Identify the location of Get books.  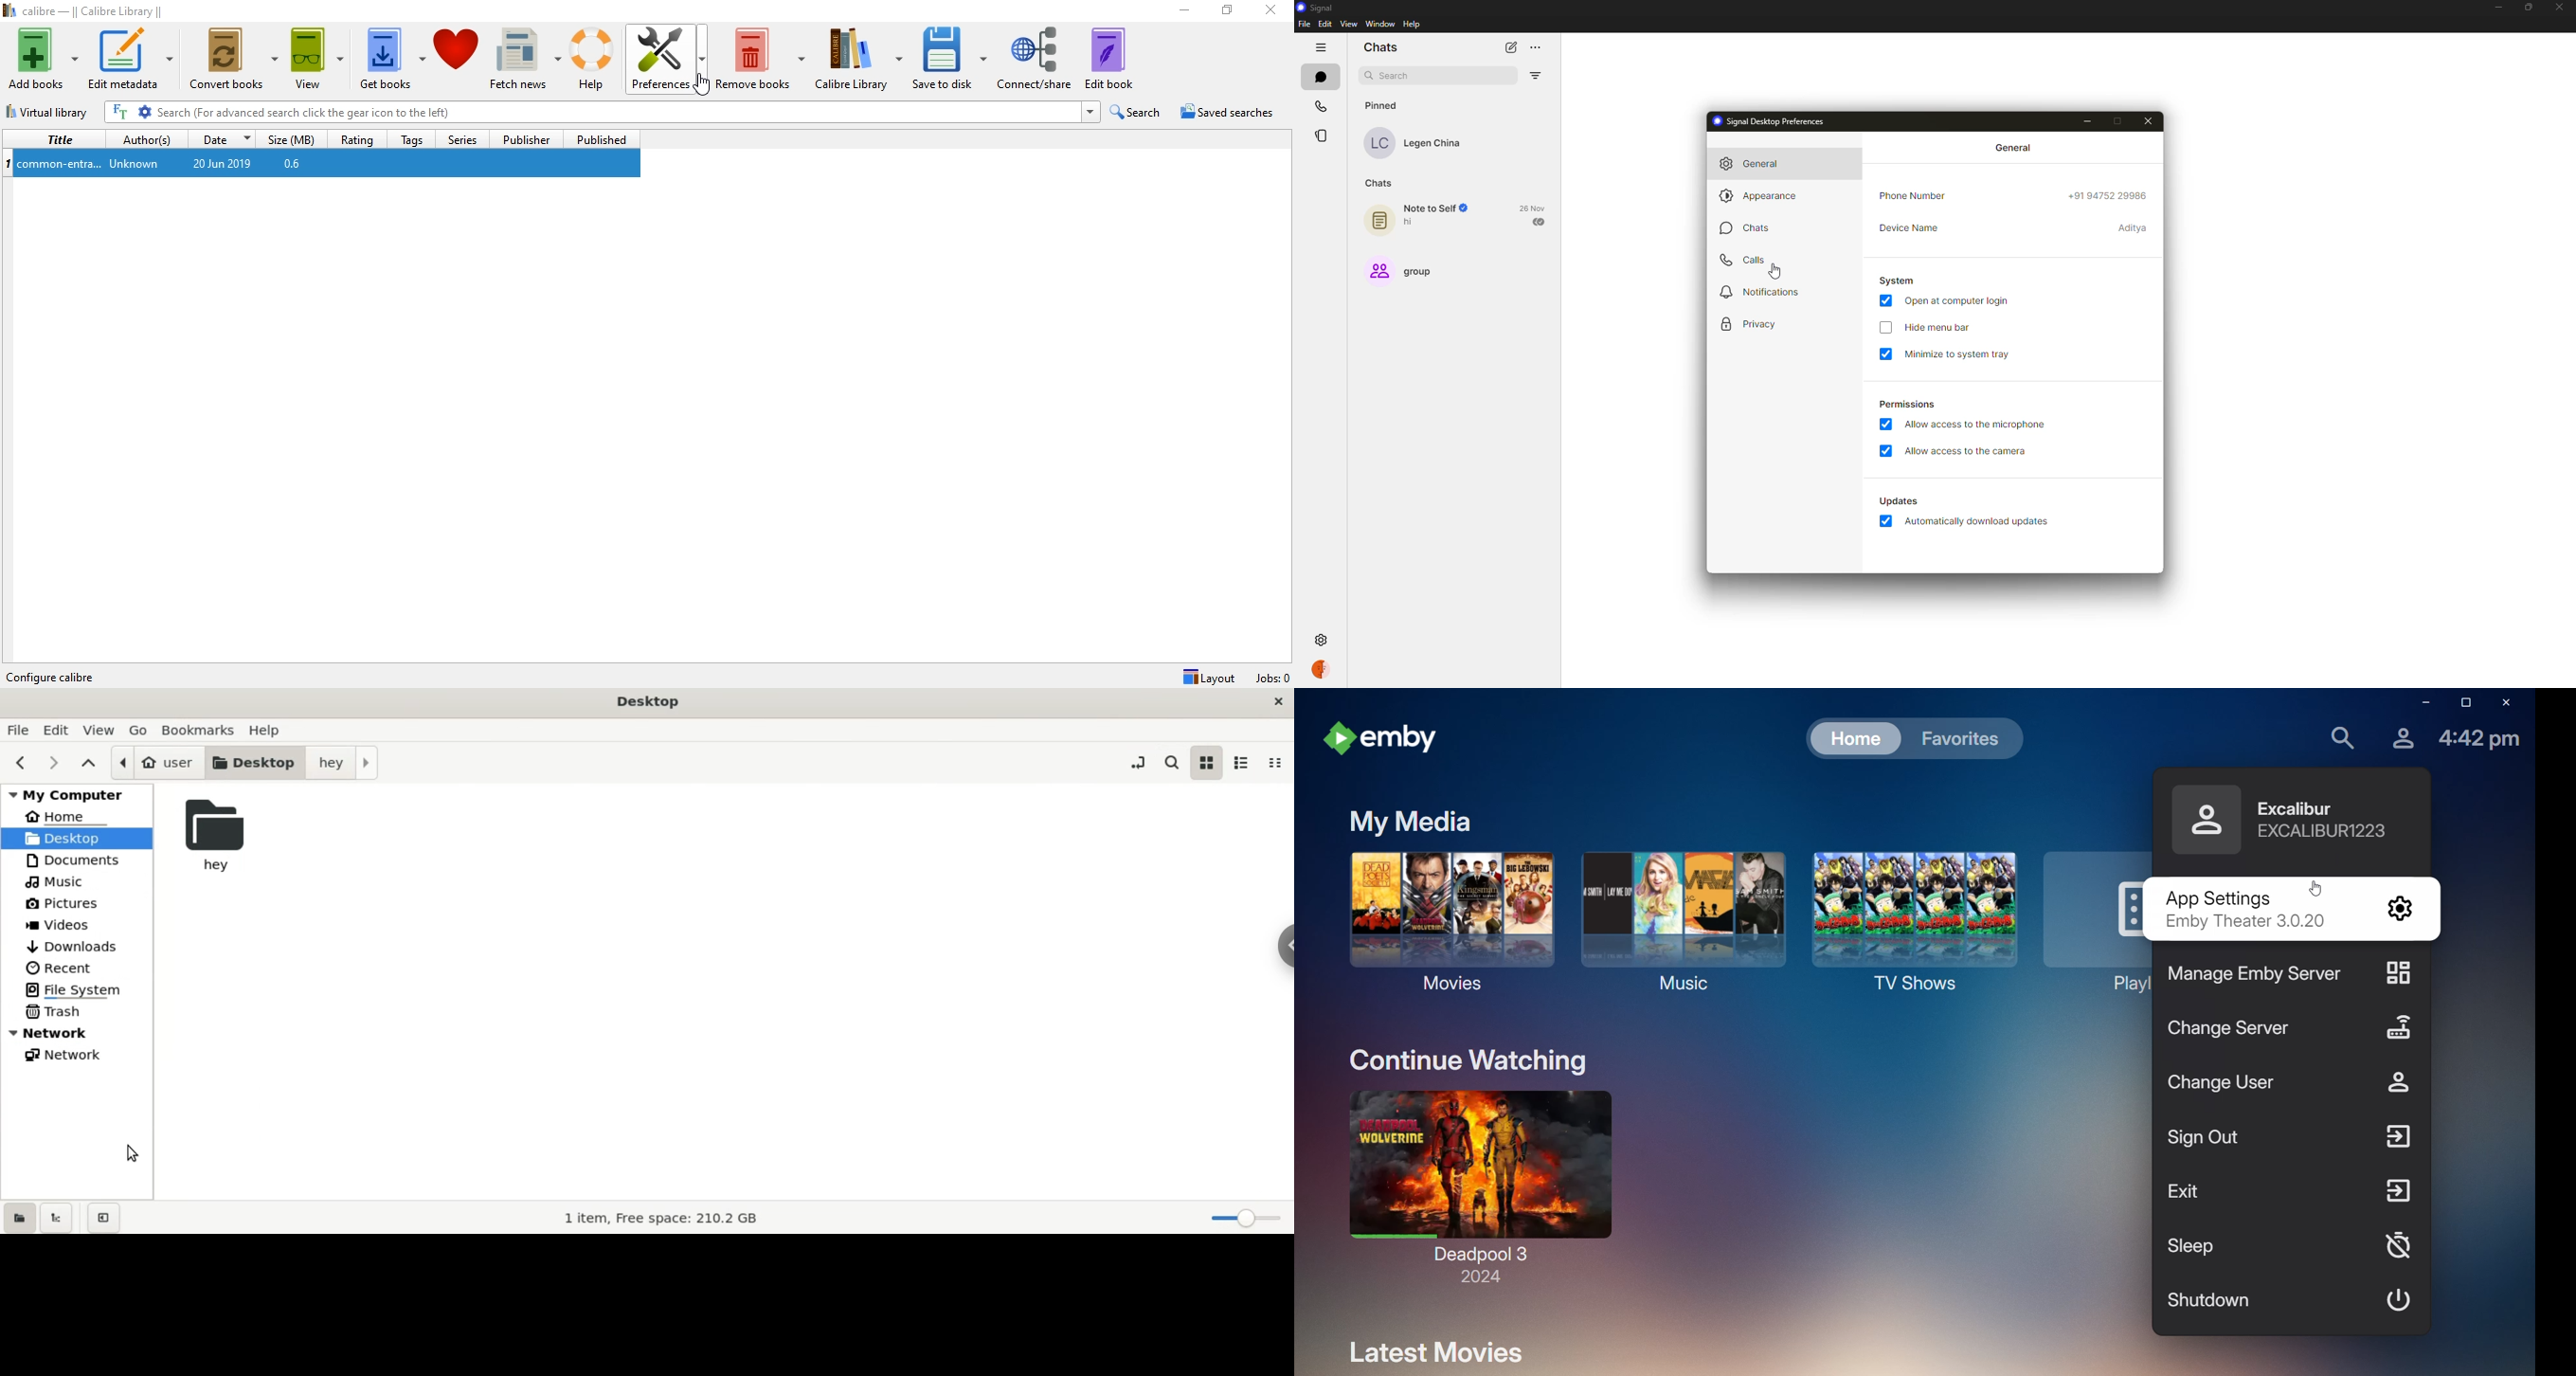
(390, 56).